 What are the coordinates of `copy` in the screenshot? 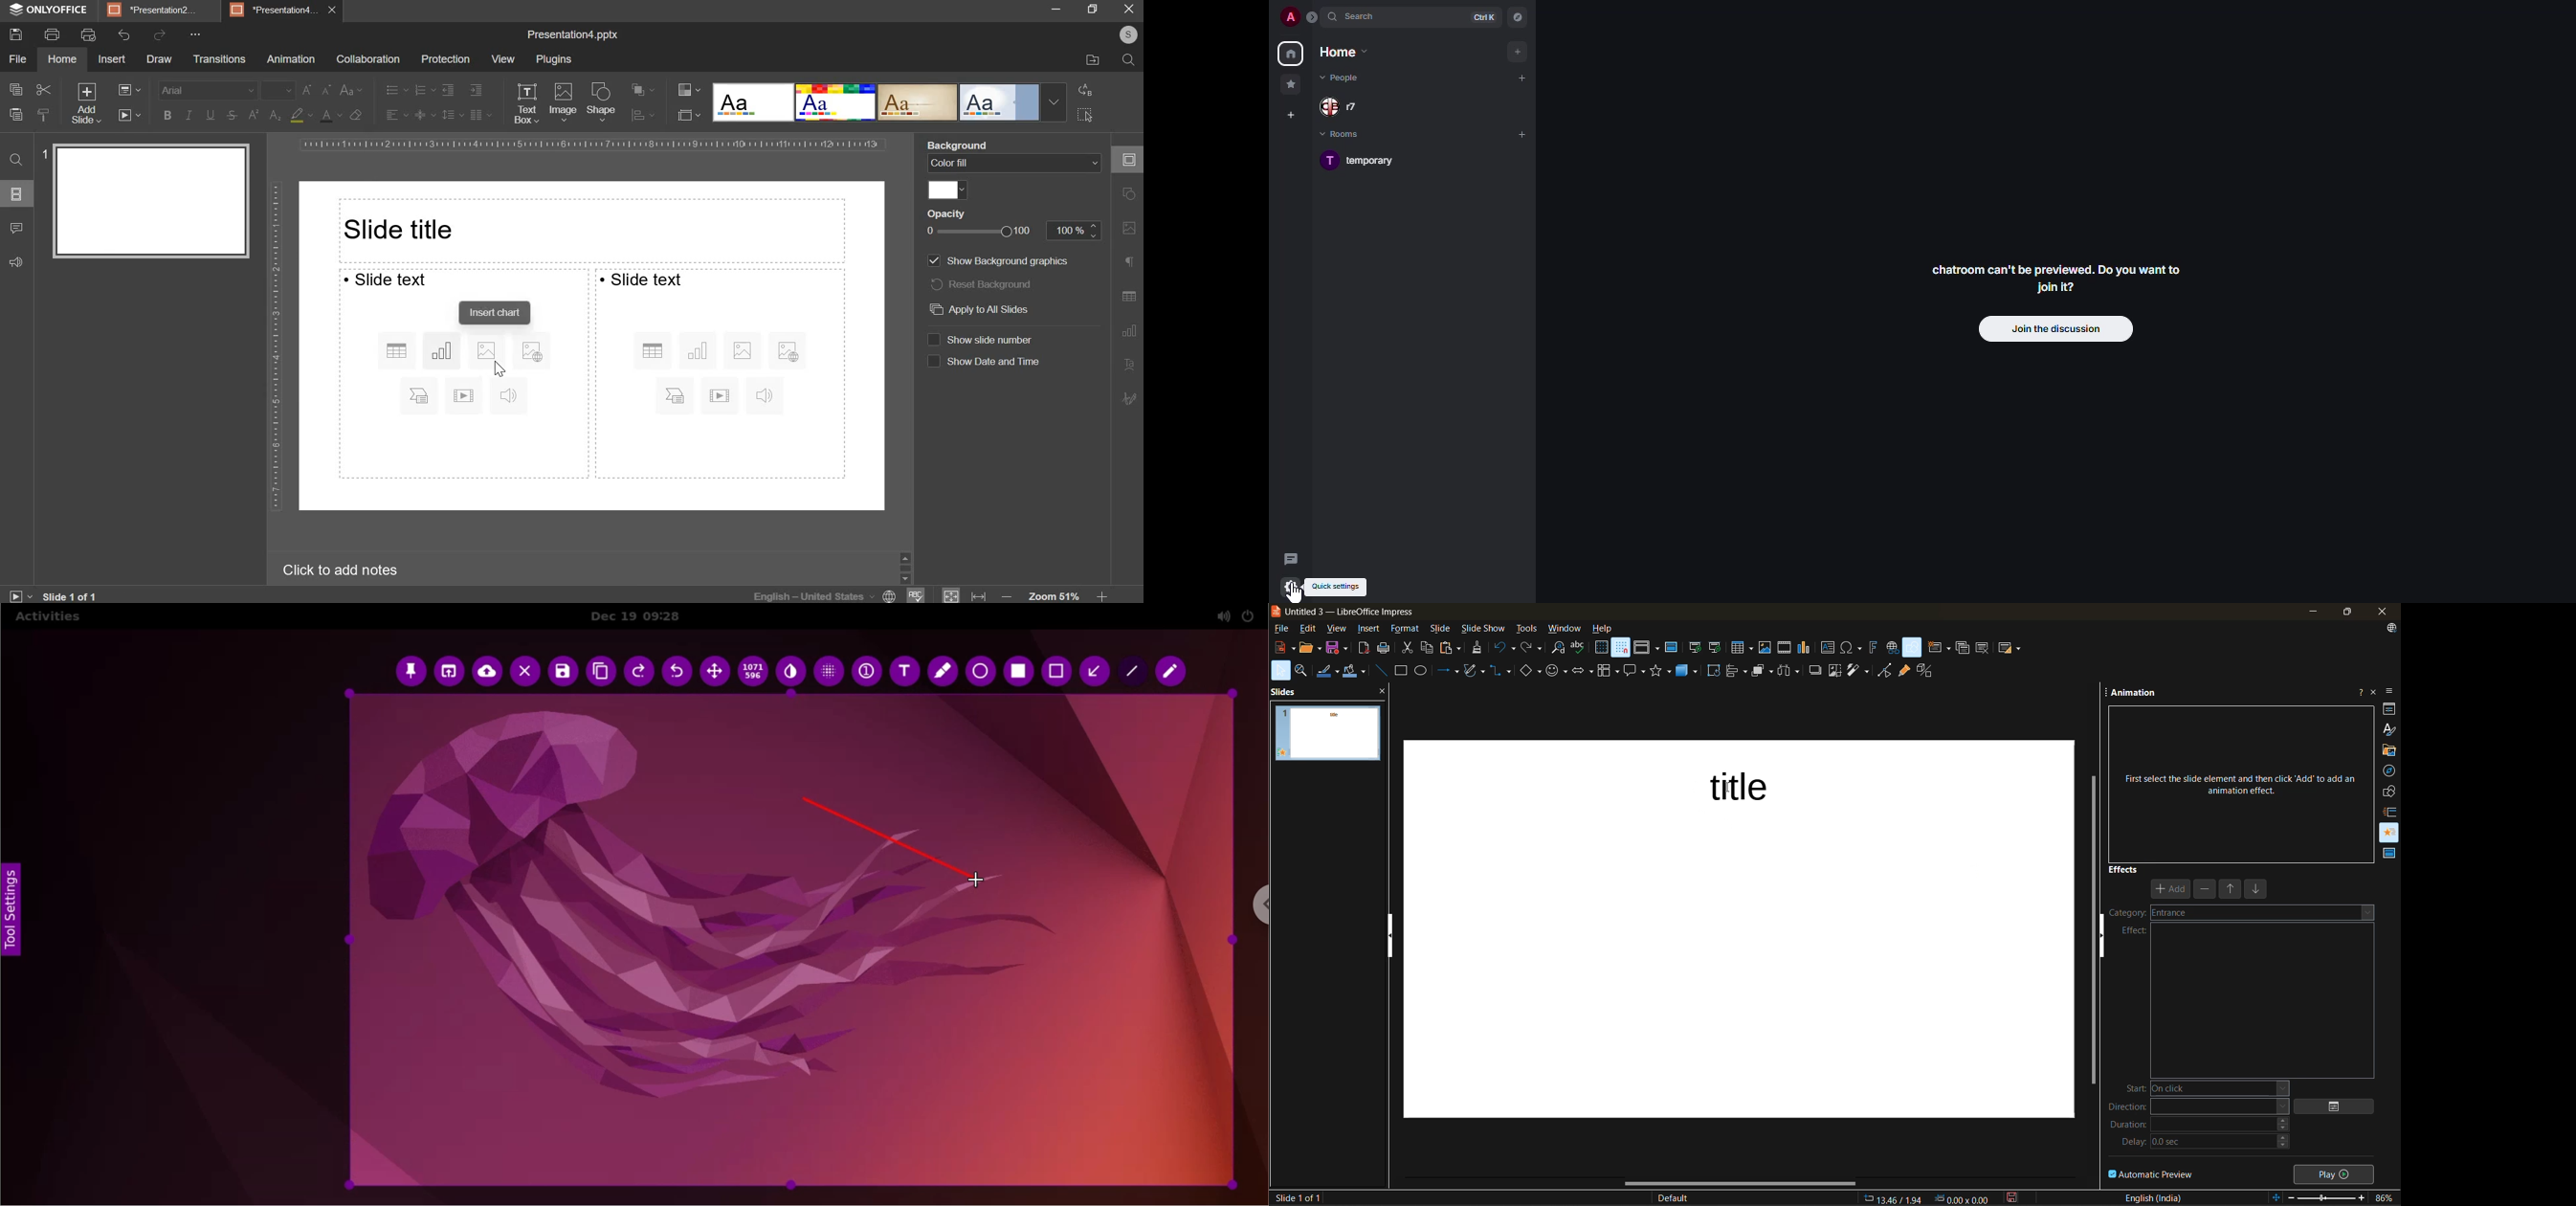 It's located at (1430, 648).